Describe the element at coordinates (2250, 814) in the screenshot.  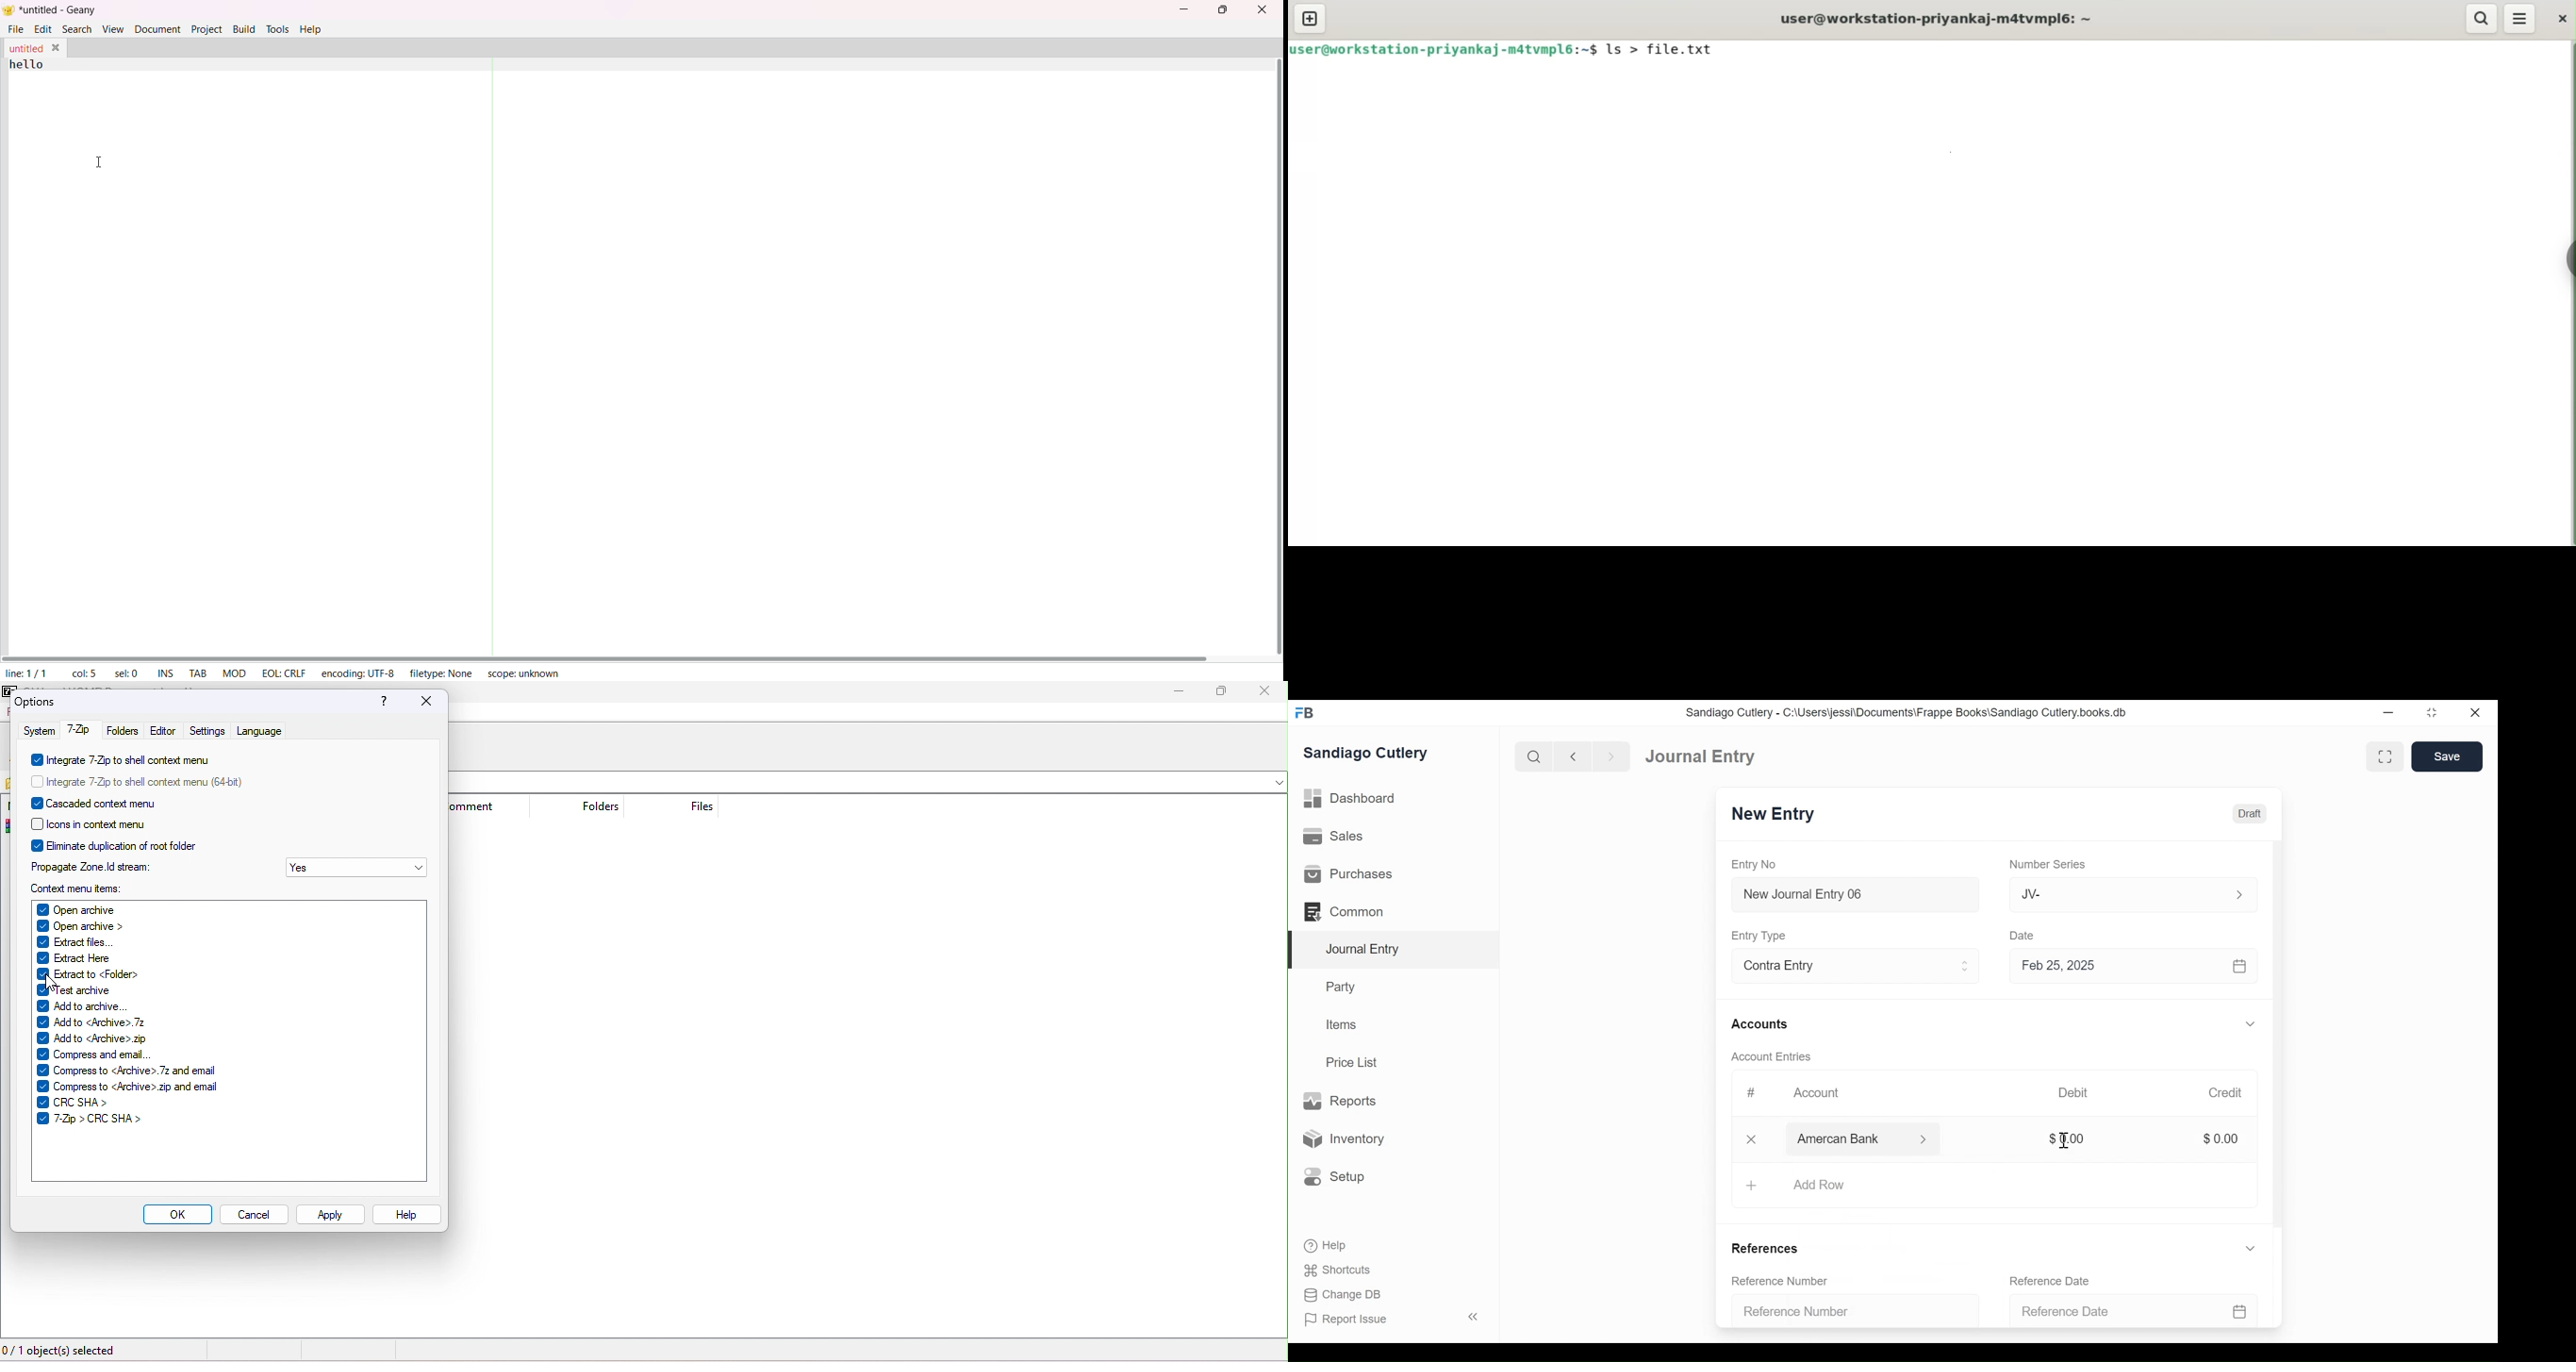
I see `Draft` at that location.